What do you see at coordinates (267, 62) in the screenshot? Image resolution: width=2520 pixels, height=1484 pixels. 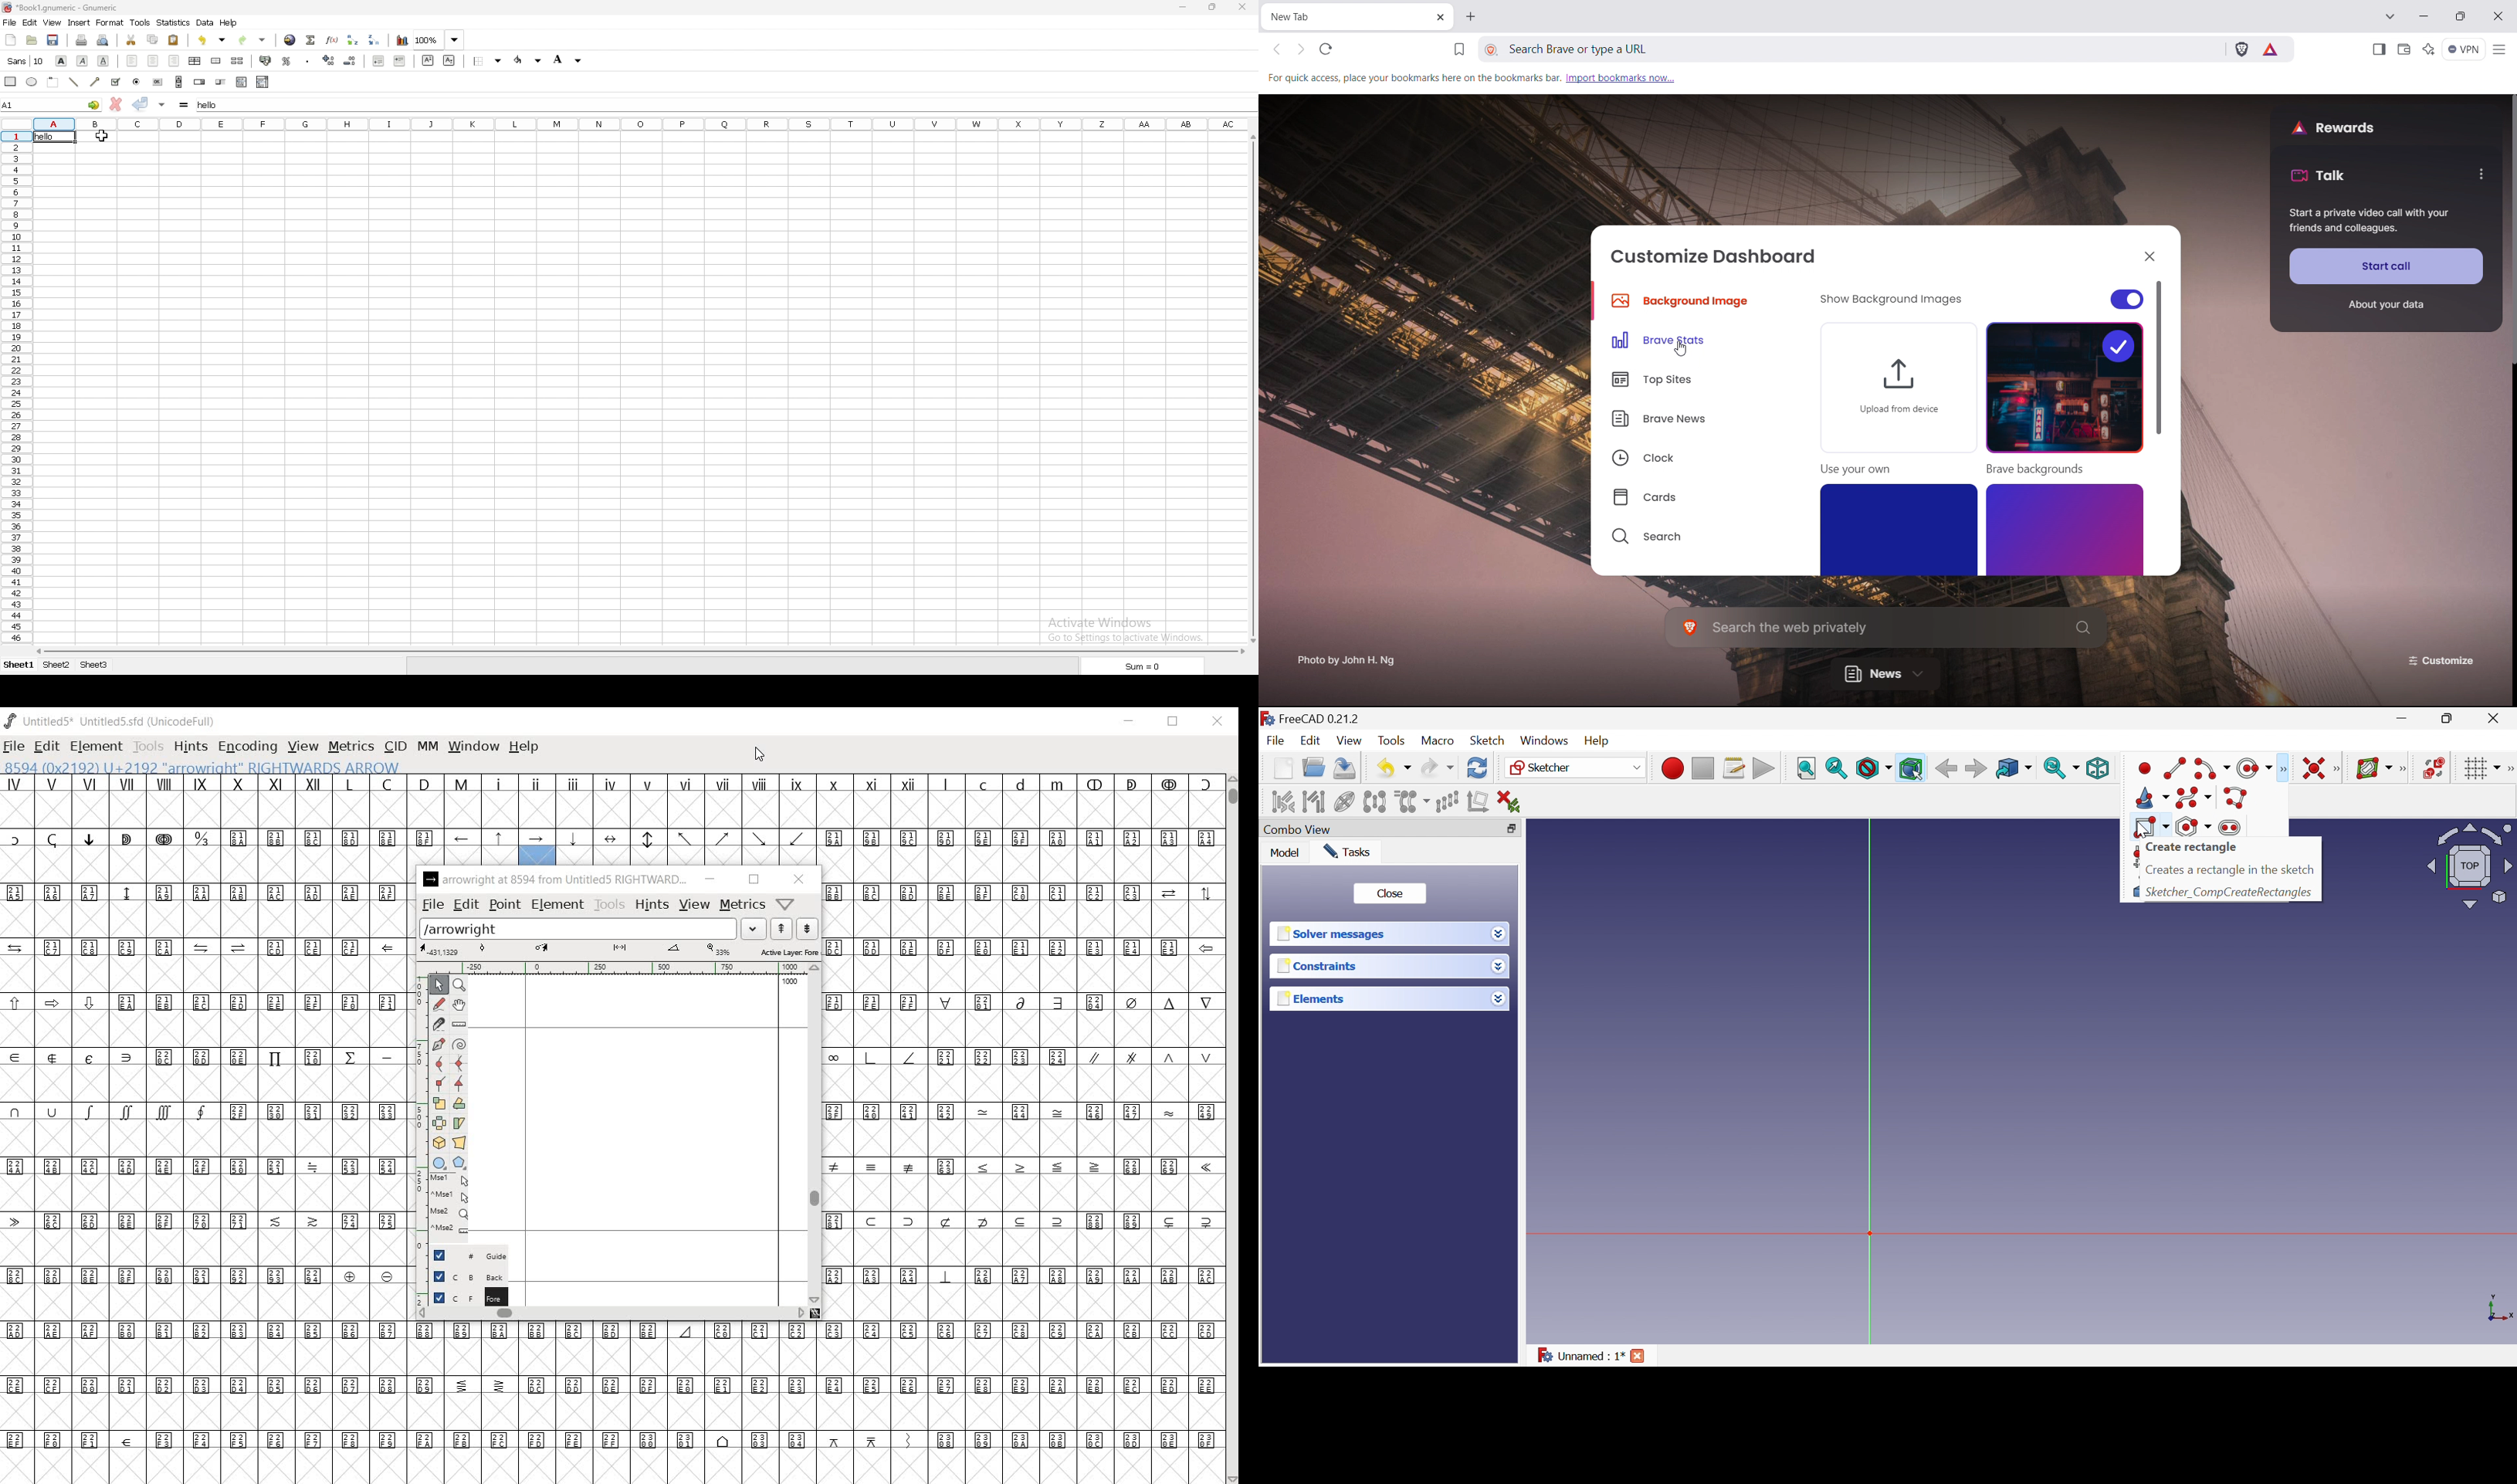 I see `accounting format` at bounding box center [267, 62].